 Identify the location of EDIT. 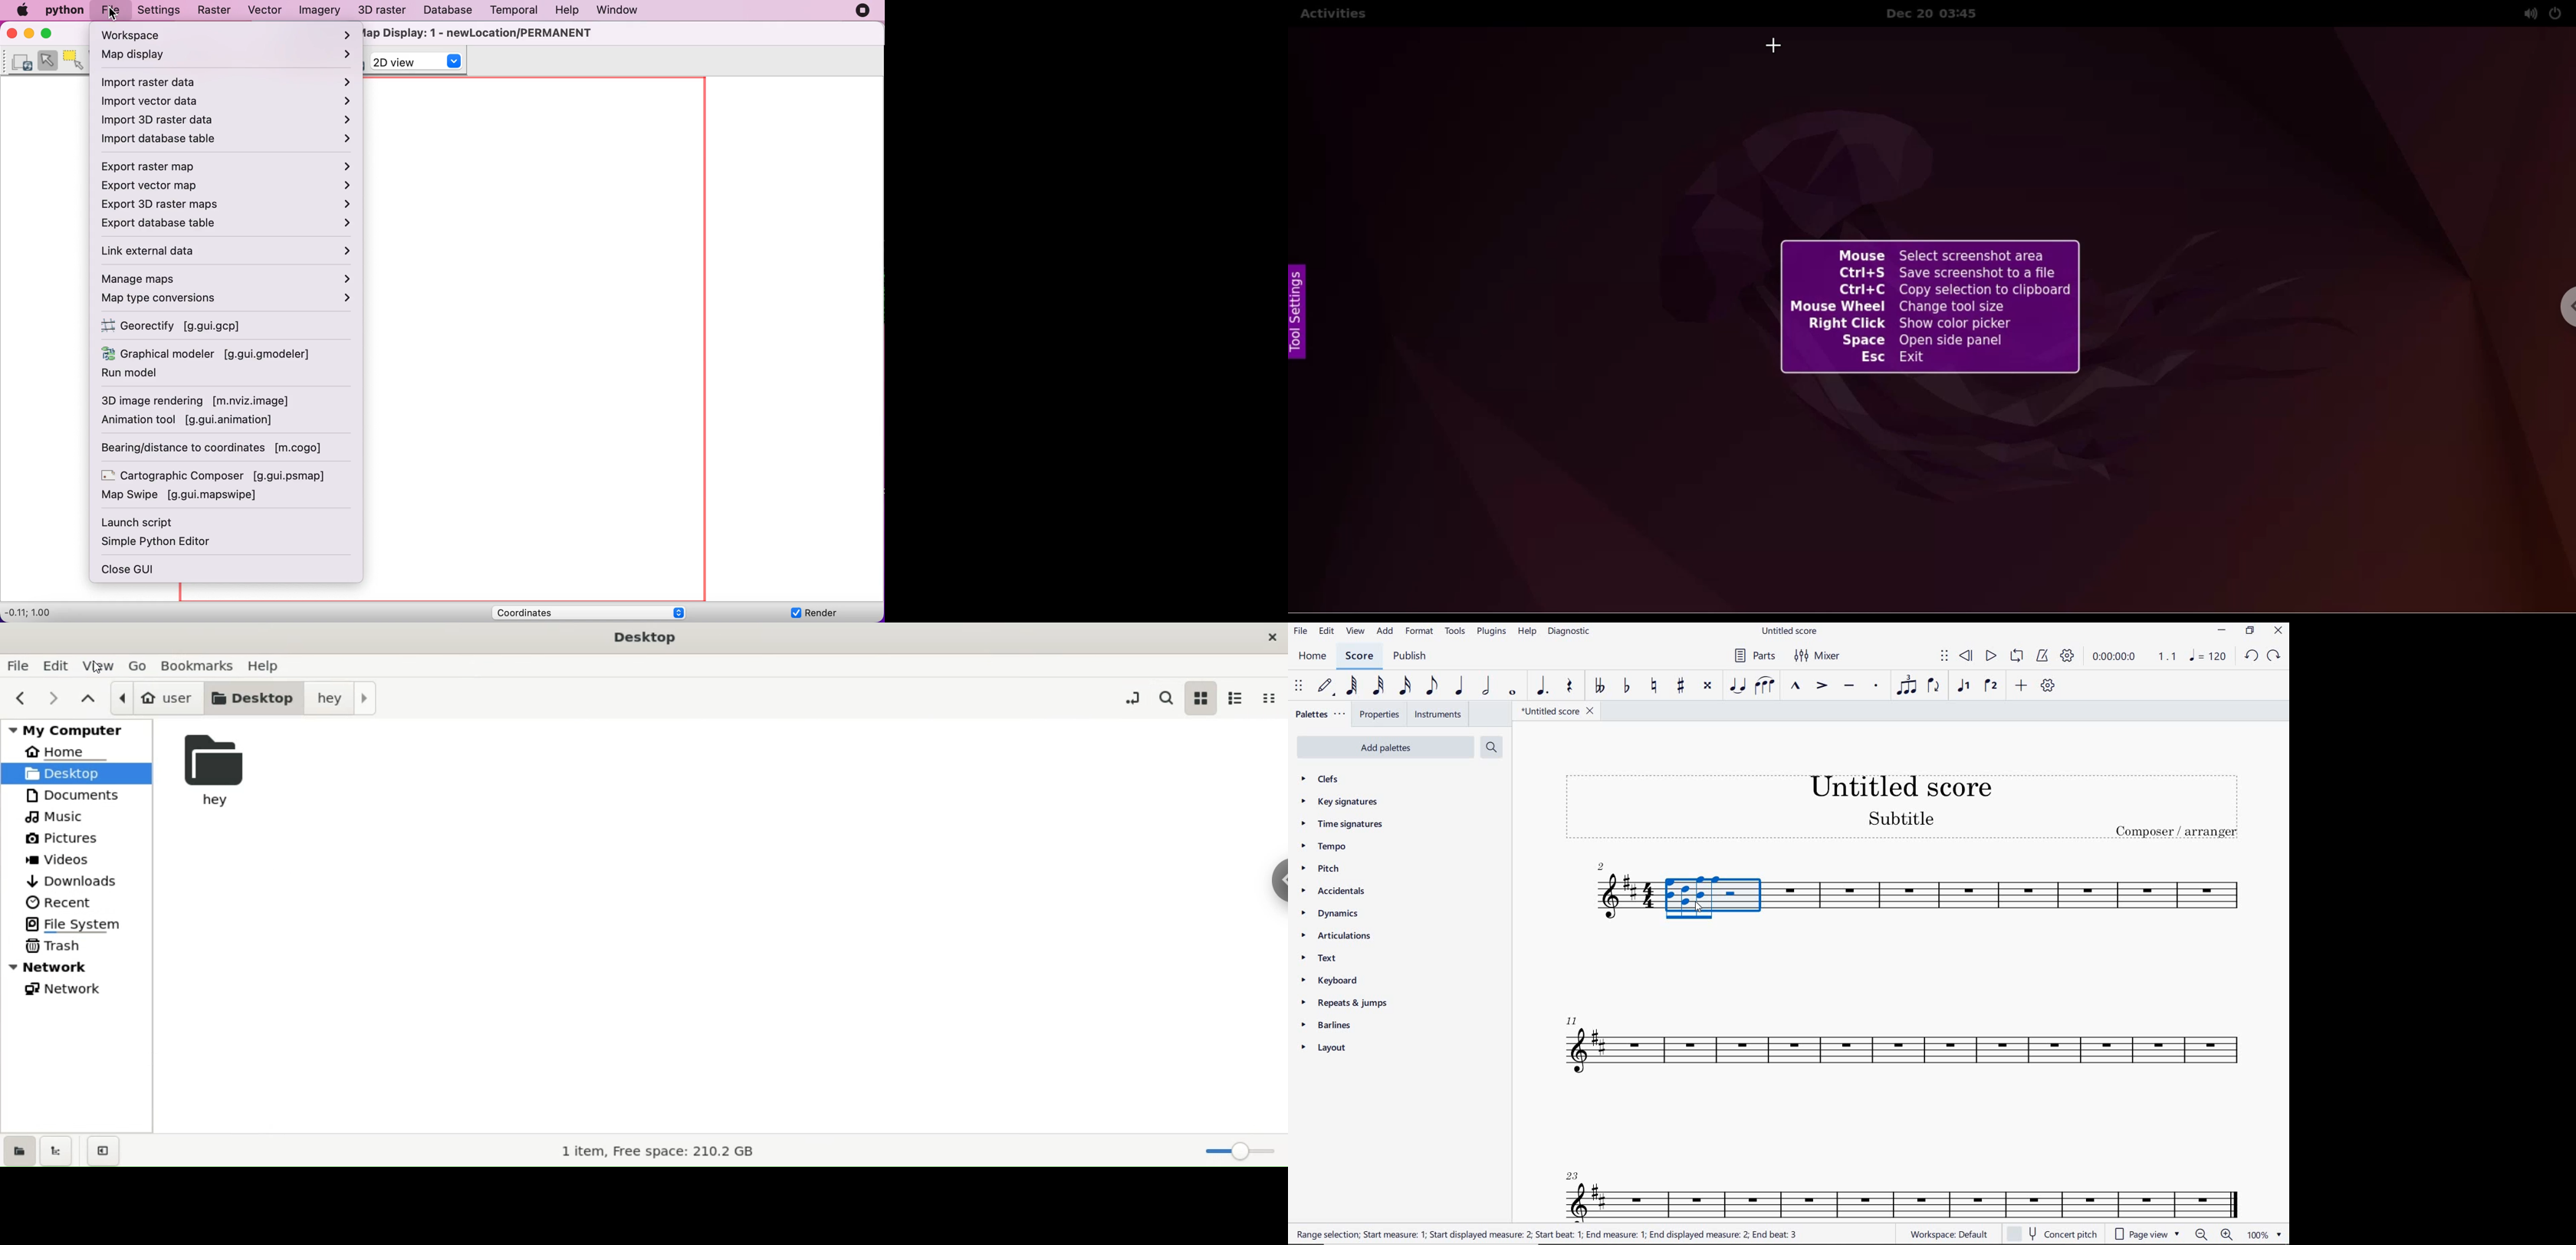
(1326, 633).